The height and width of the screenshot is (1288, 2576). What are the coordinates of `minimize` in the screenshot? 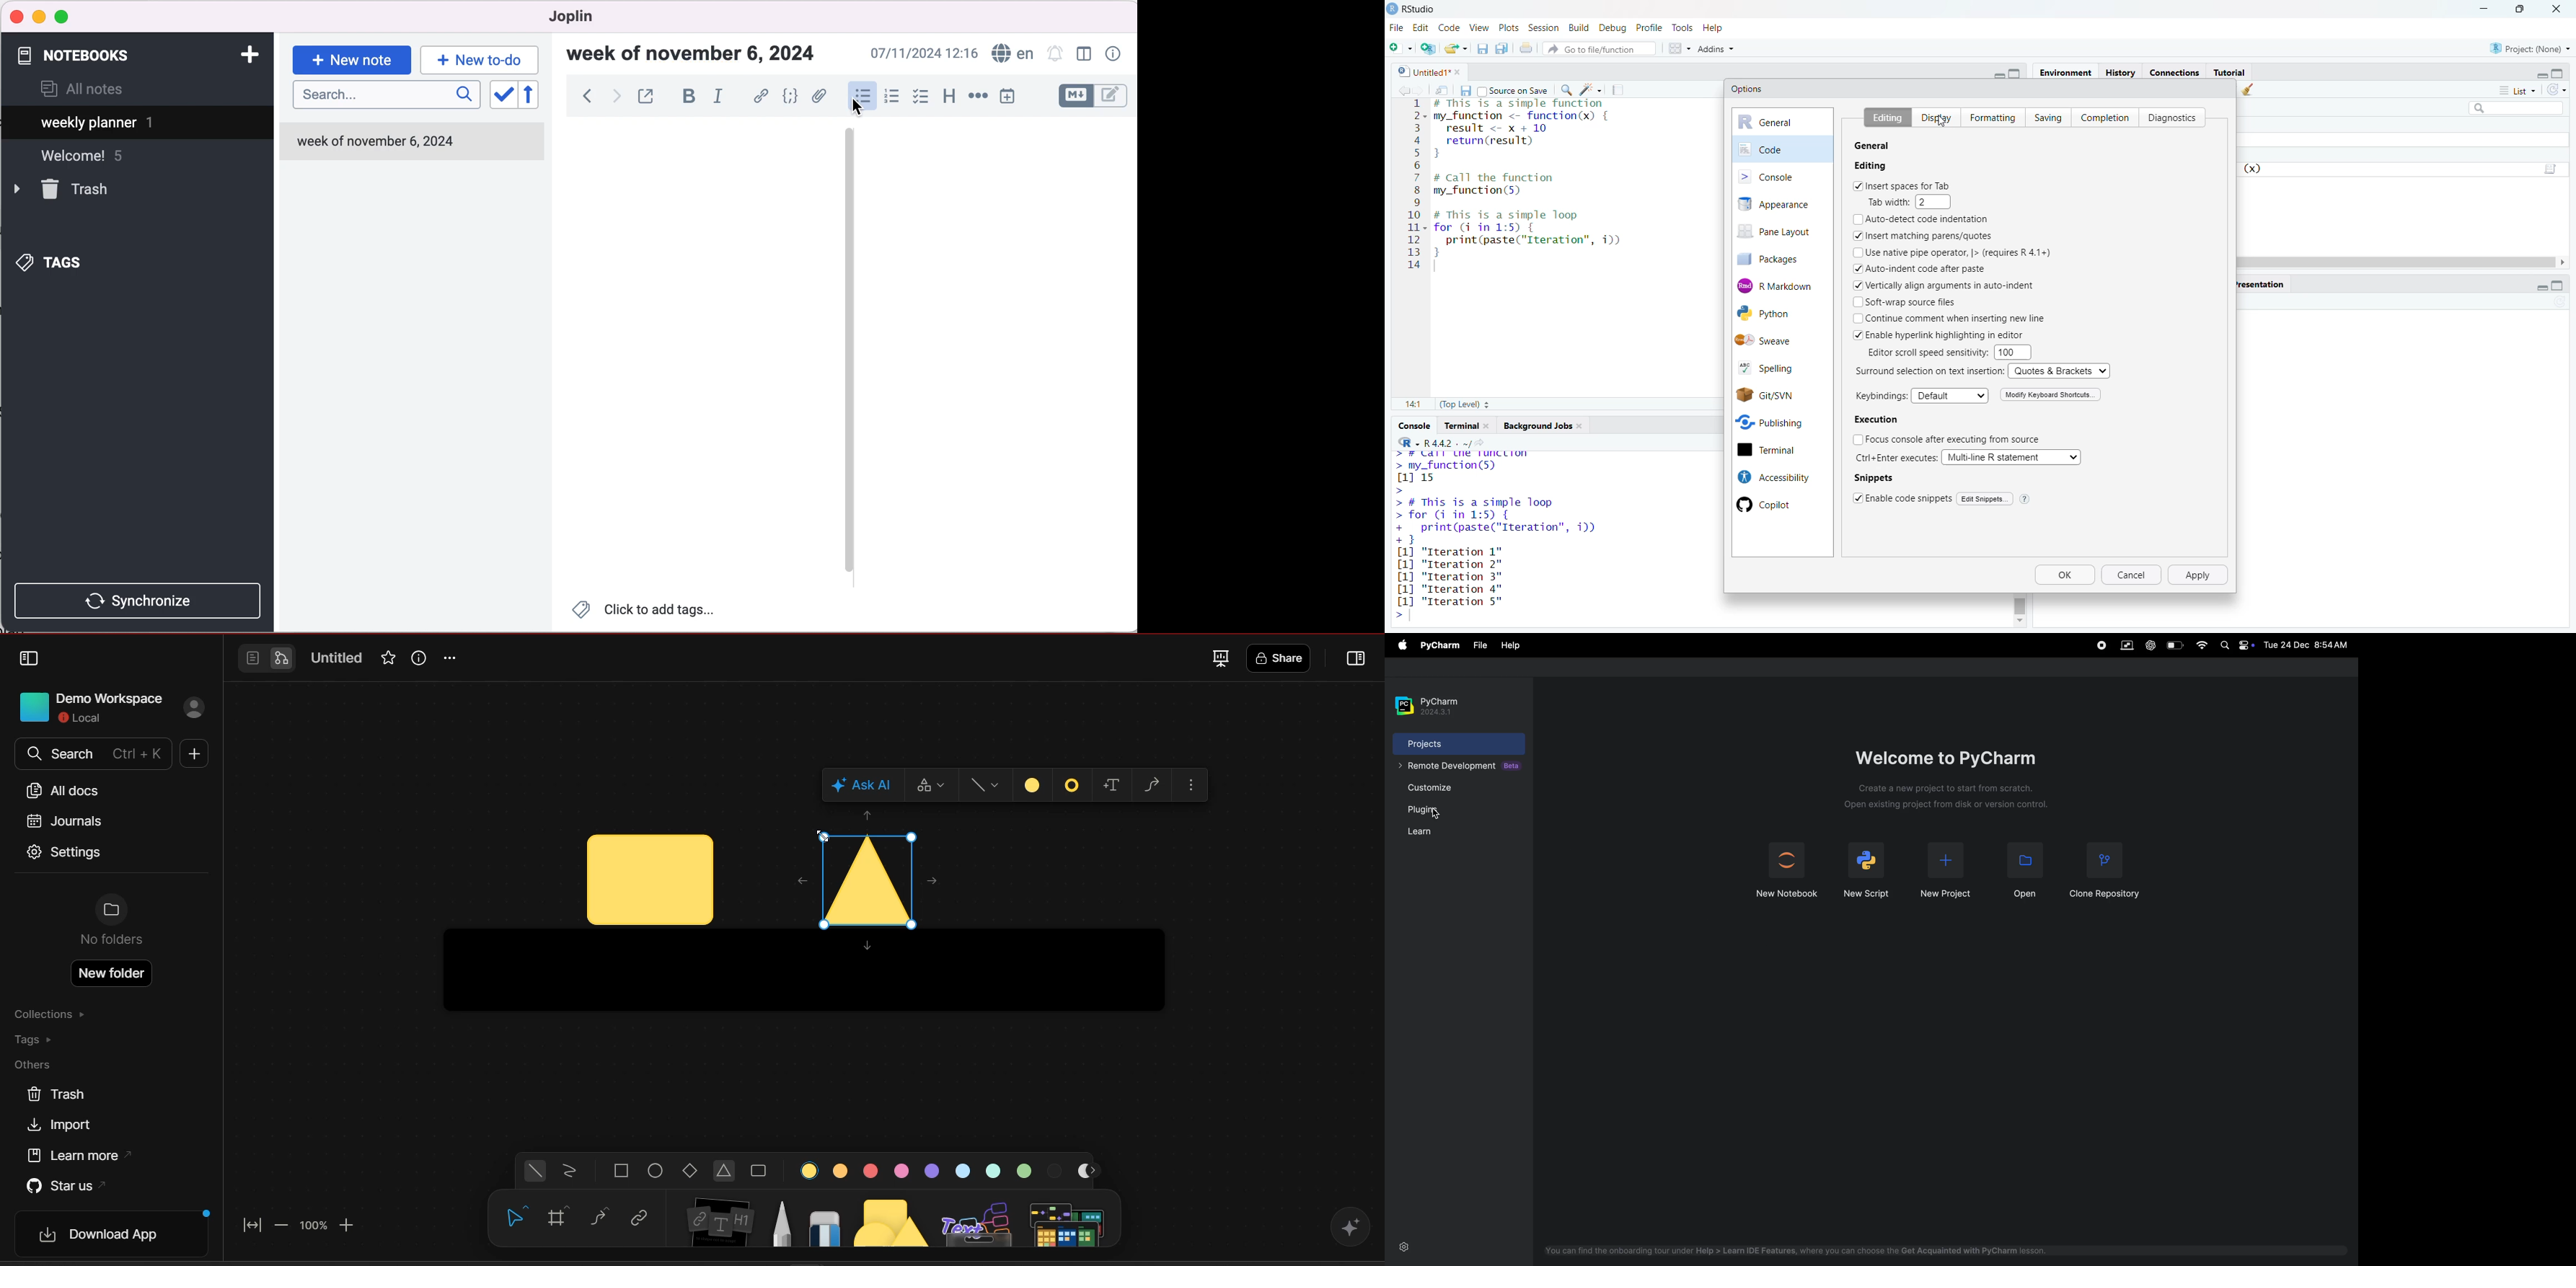 It's located at (39, 17).